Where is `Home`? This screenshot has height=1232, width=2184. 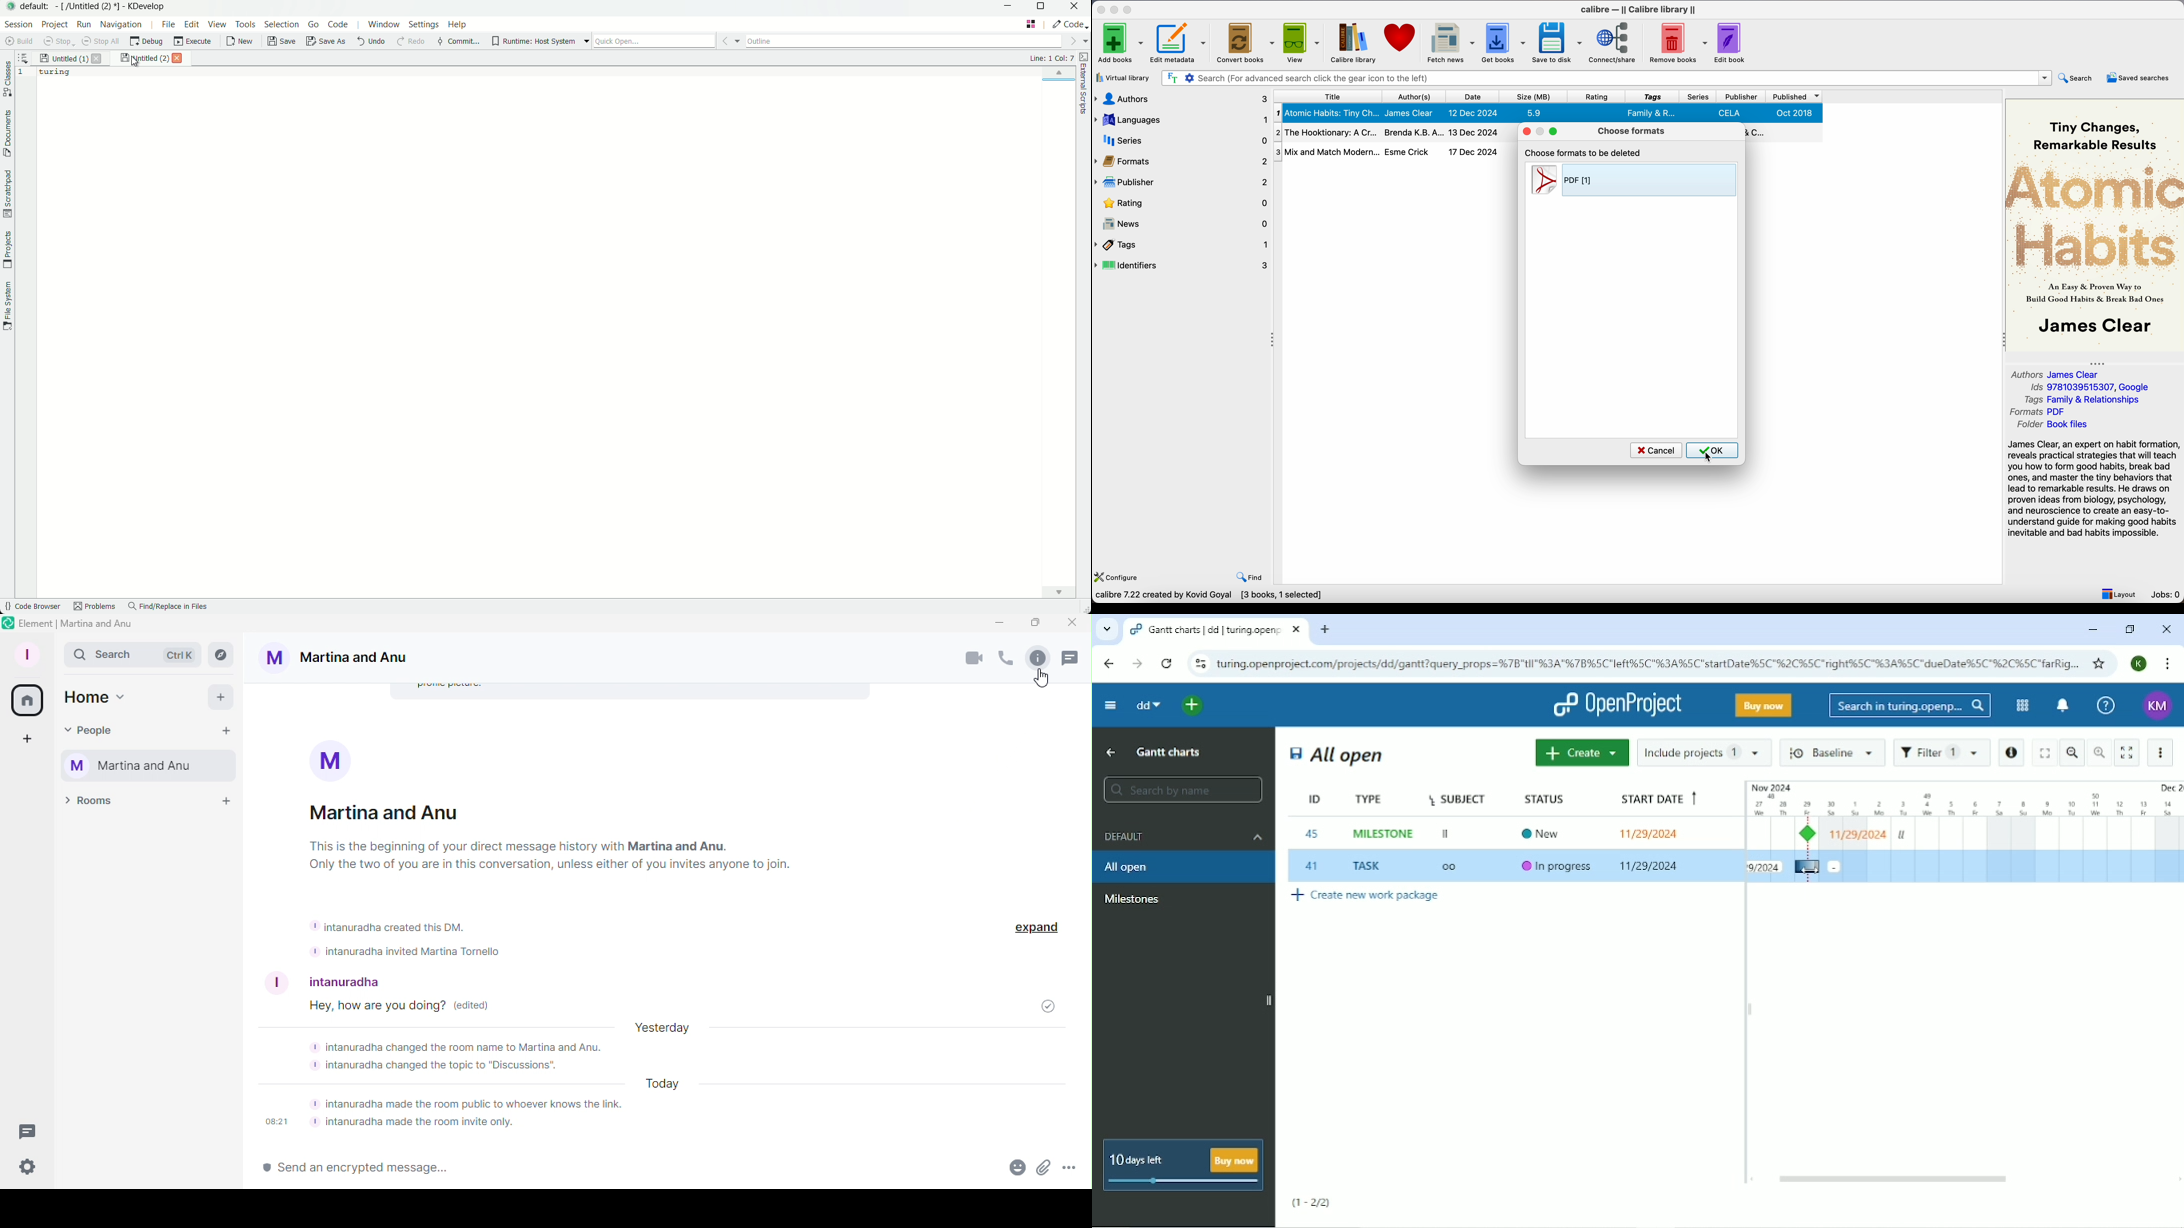 Home is located at coordinates (96, 700).